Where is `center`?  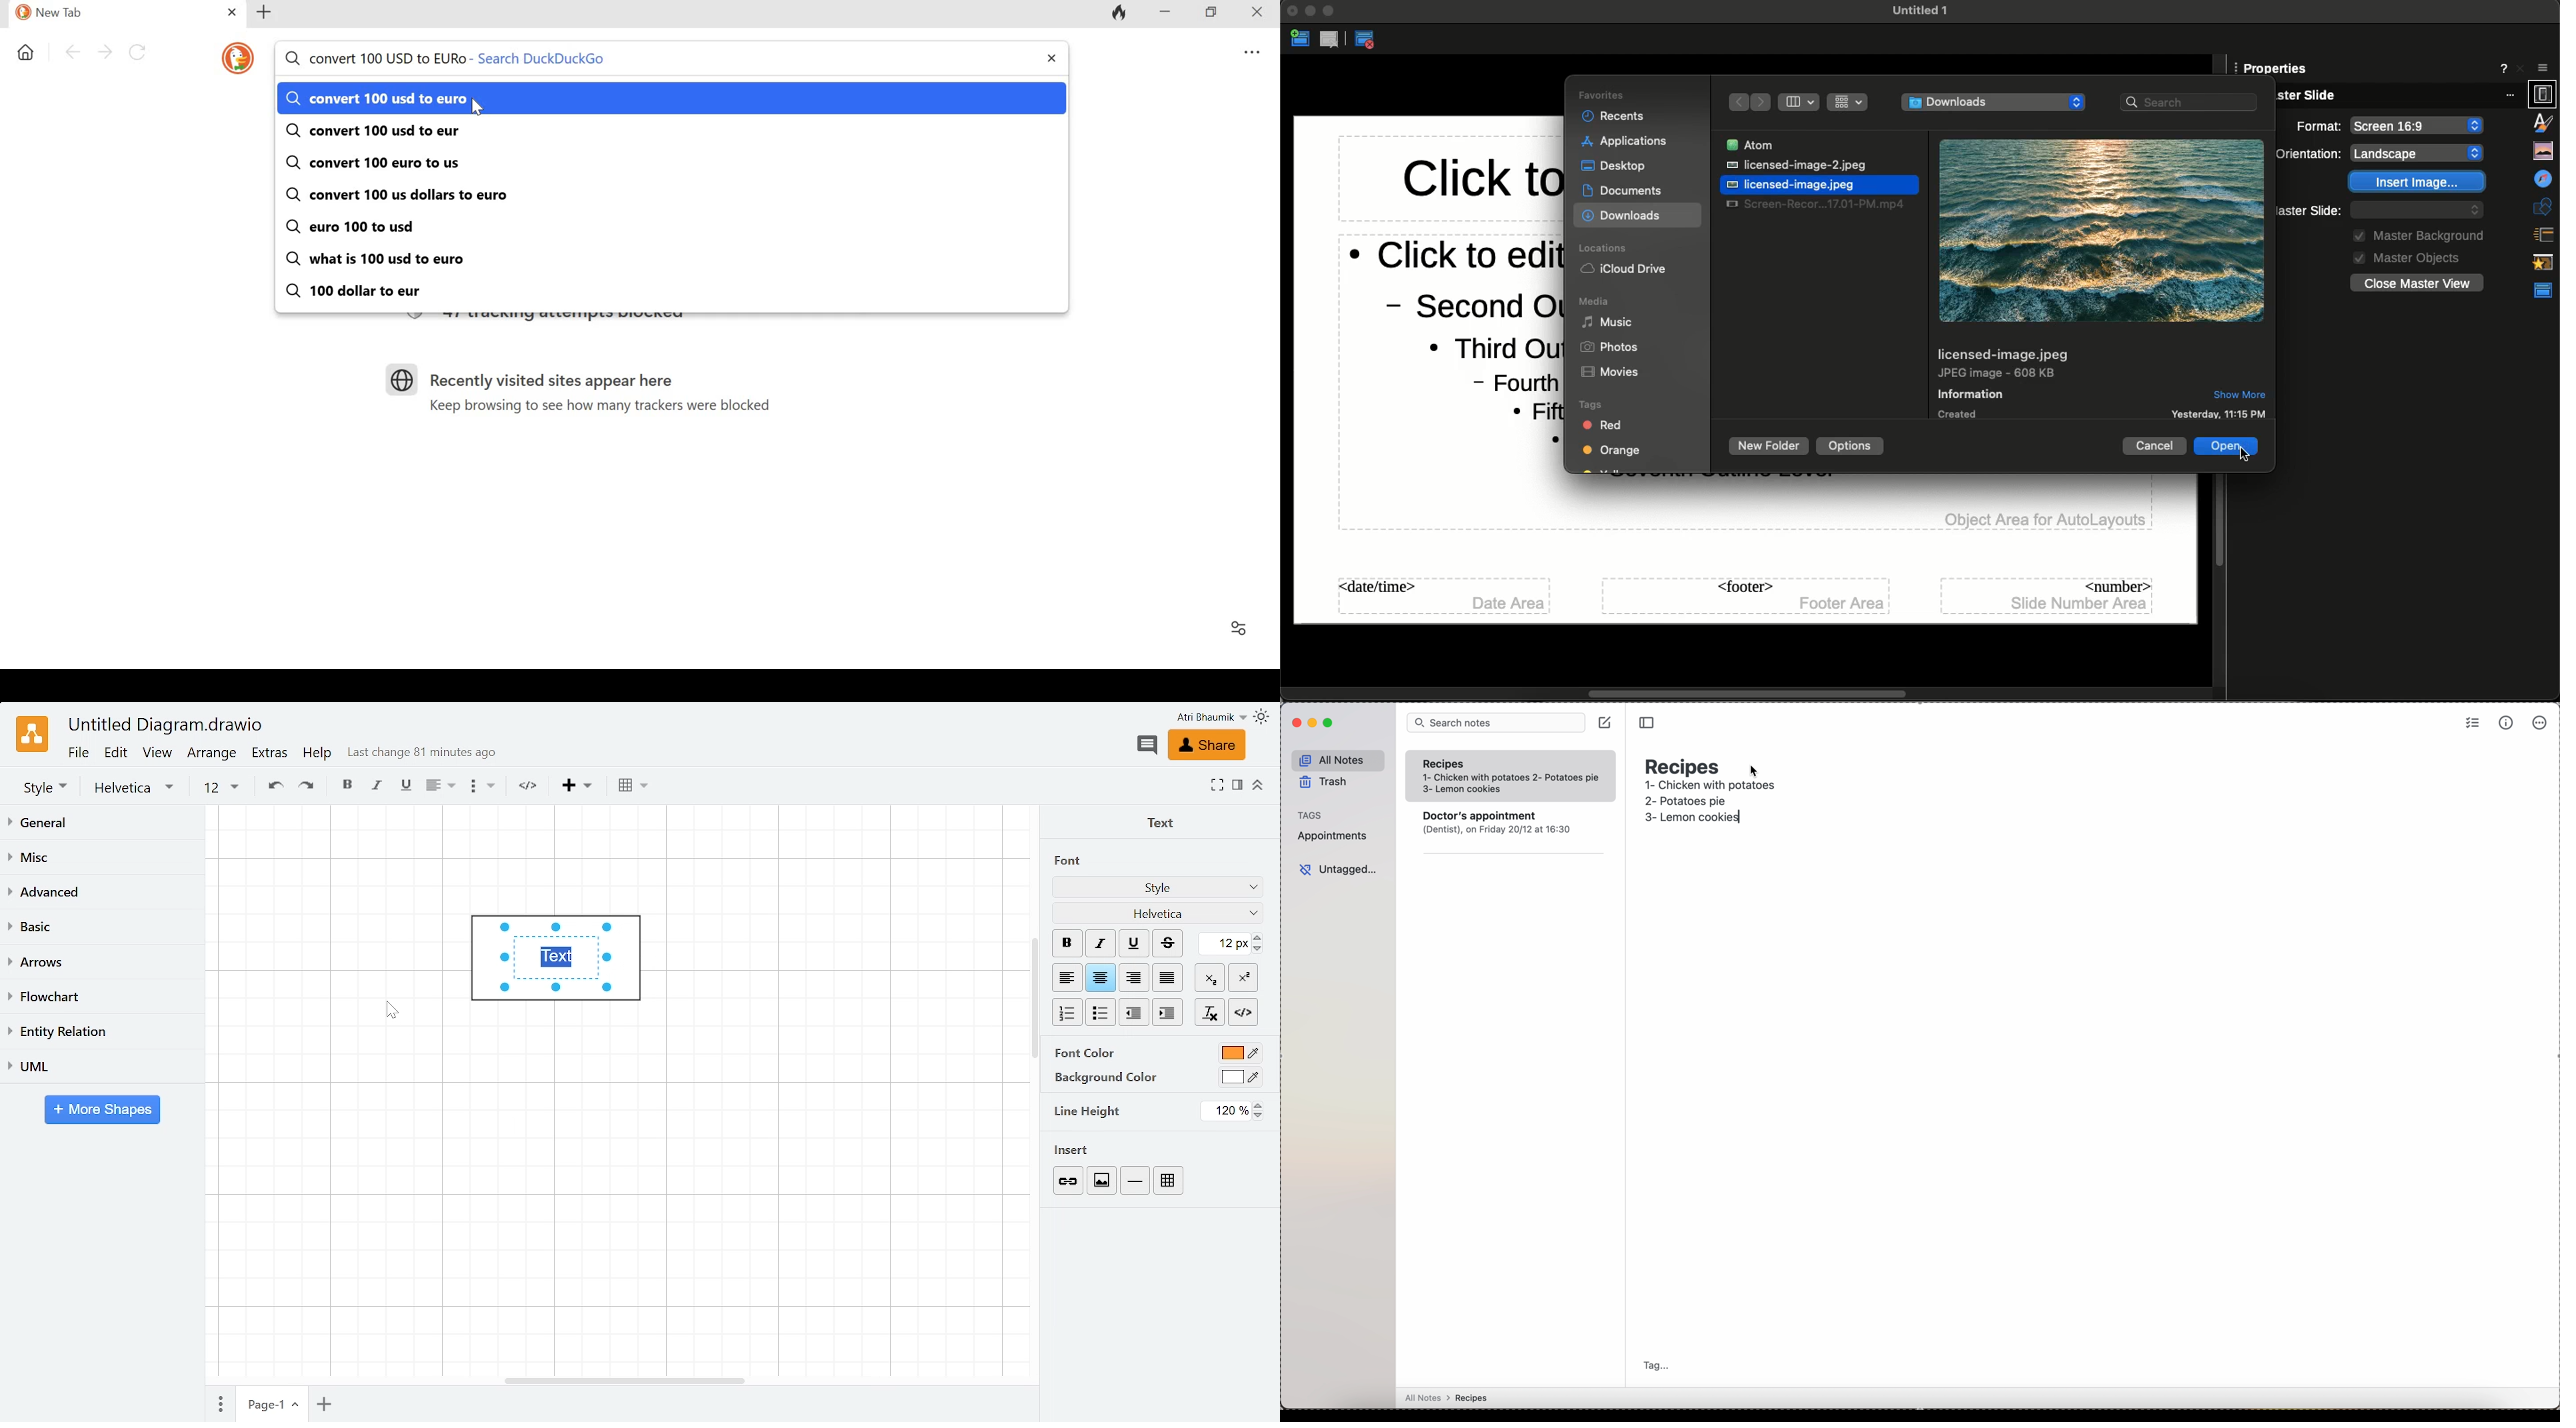 center is located at coordinates (1101, 978).